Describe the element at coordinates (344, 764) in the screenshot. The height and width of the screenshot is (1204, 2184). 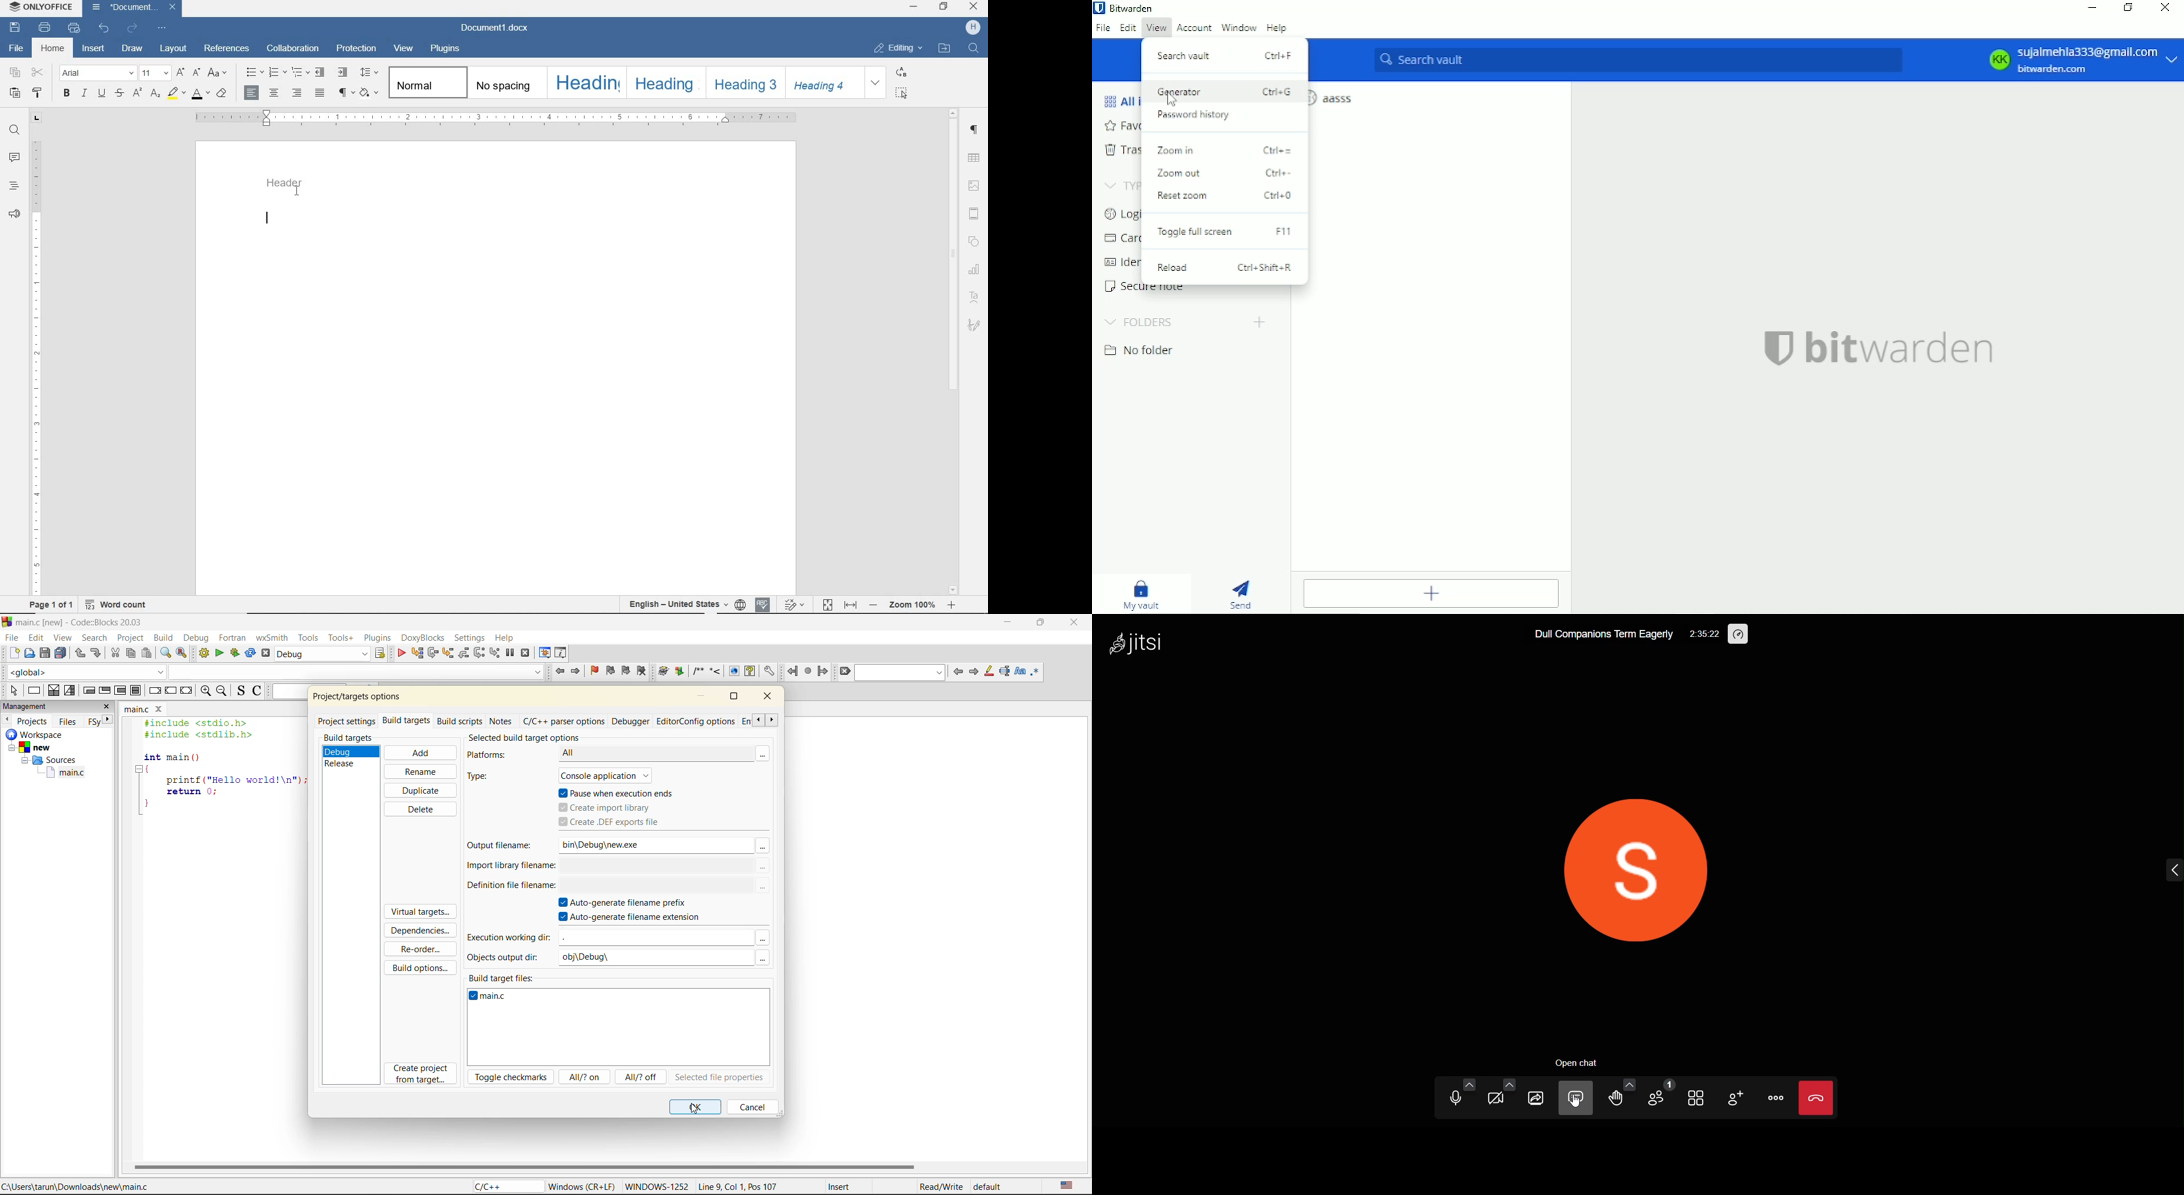
I see `release` at that location.